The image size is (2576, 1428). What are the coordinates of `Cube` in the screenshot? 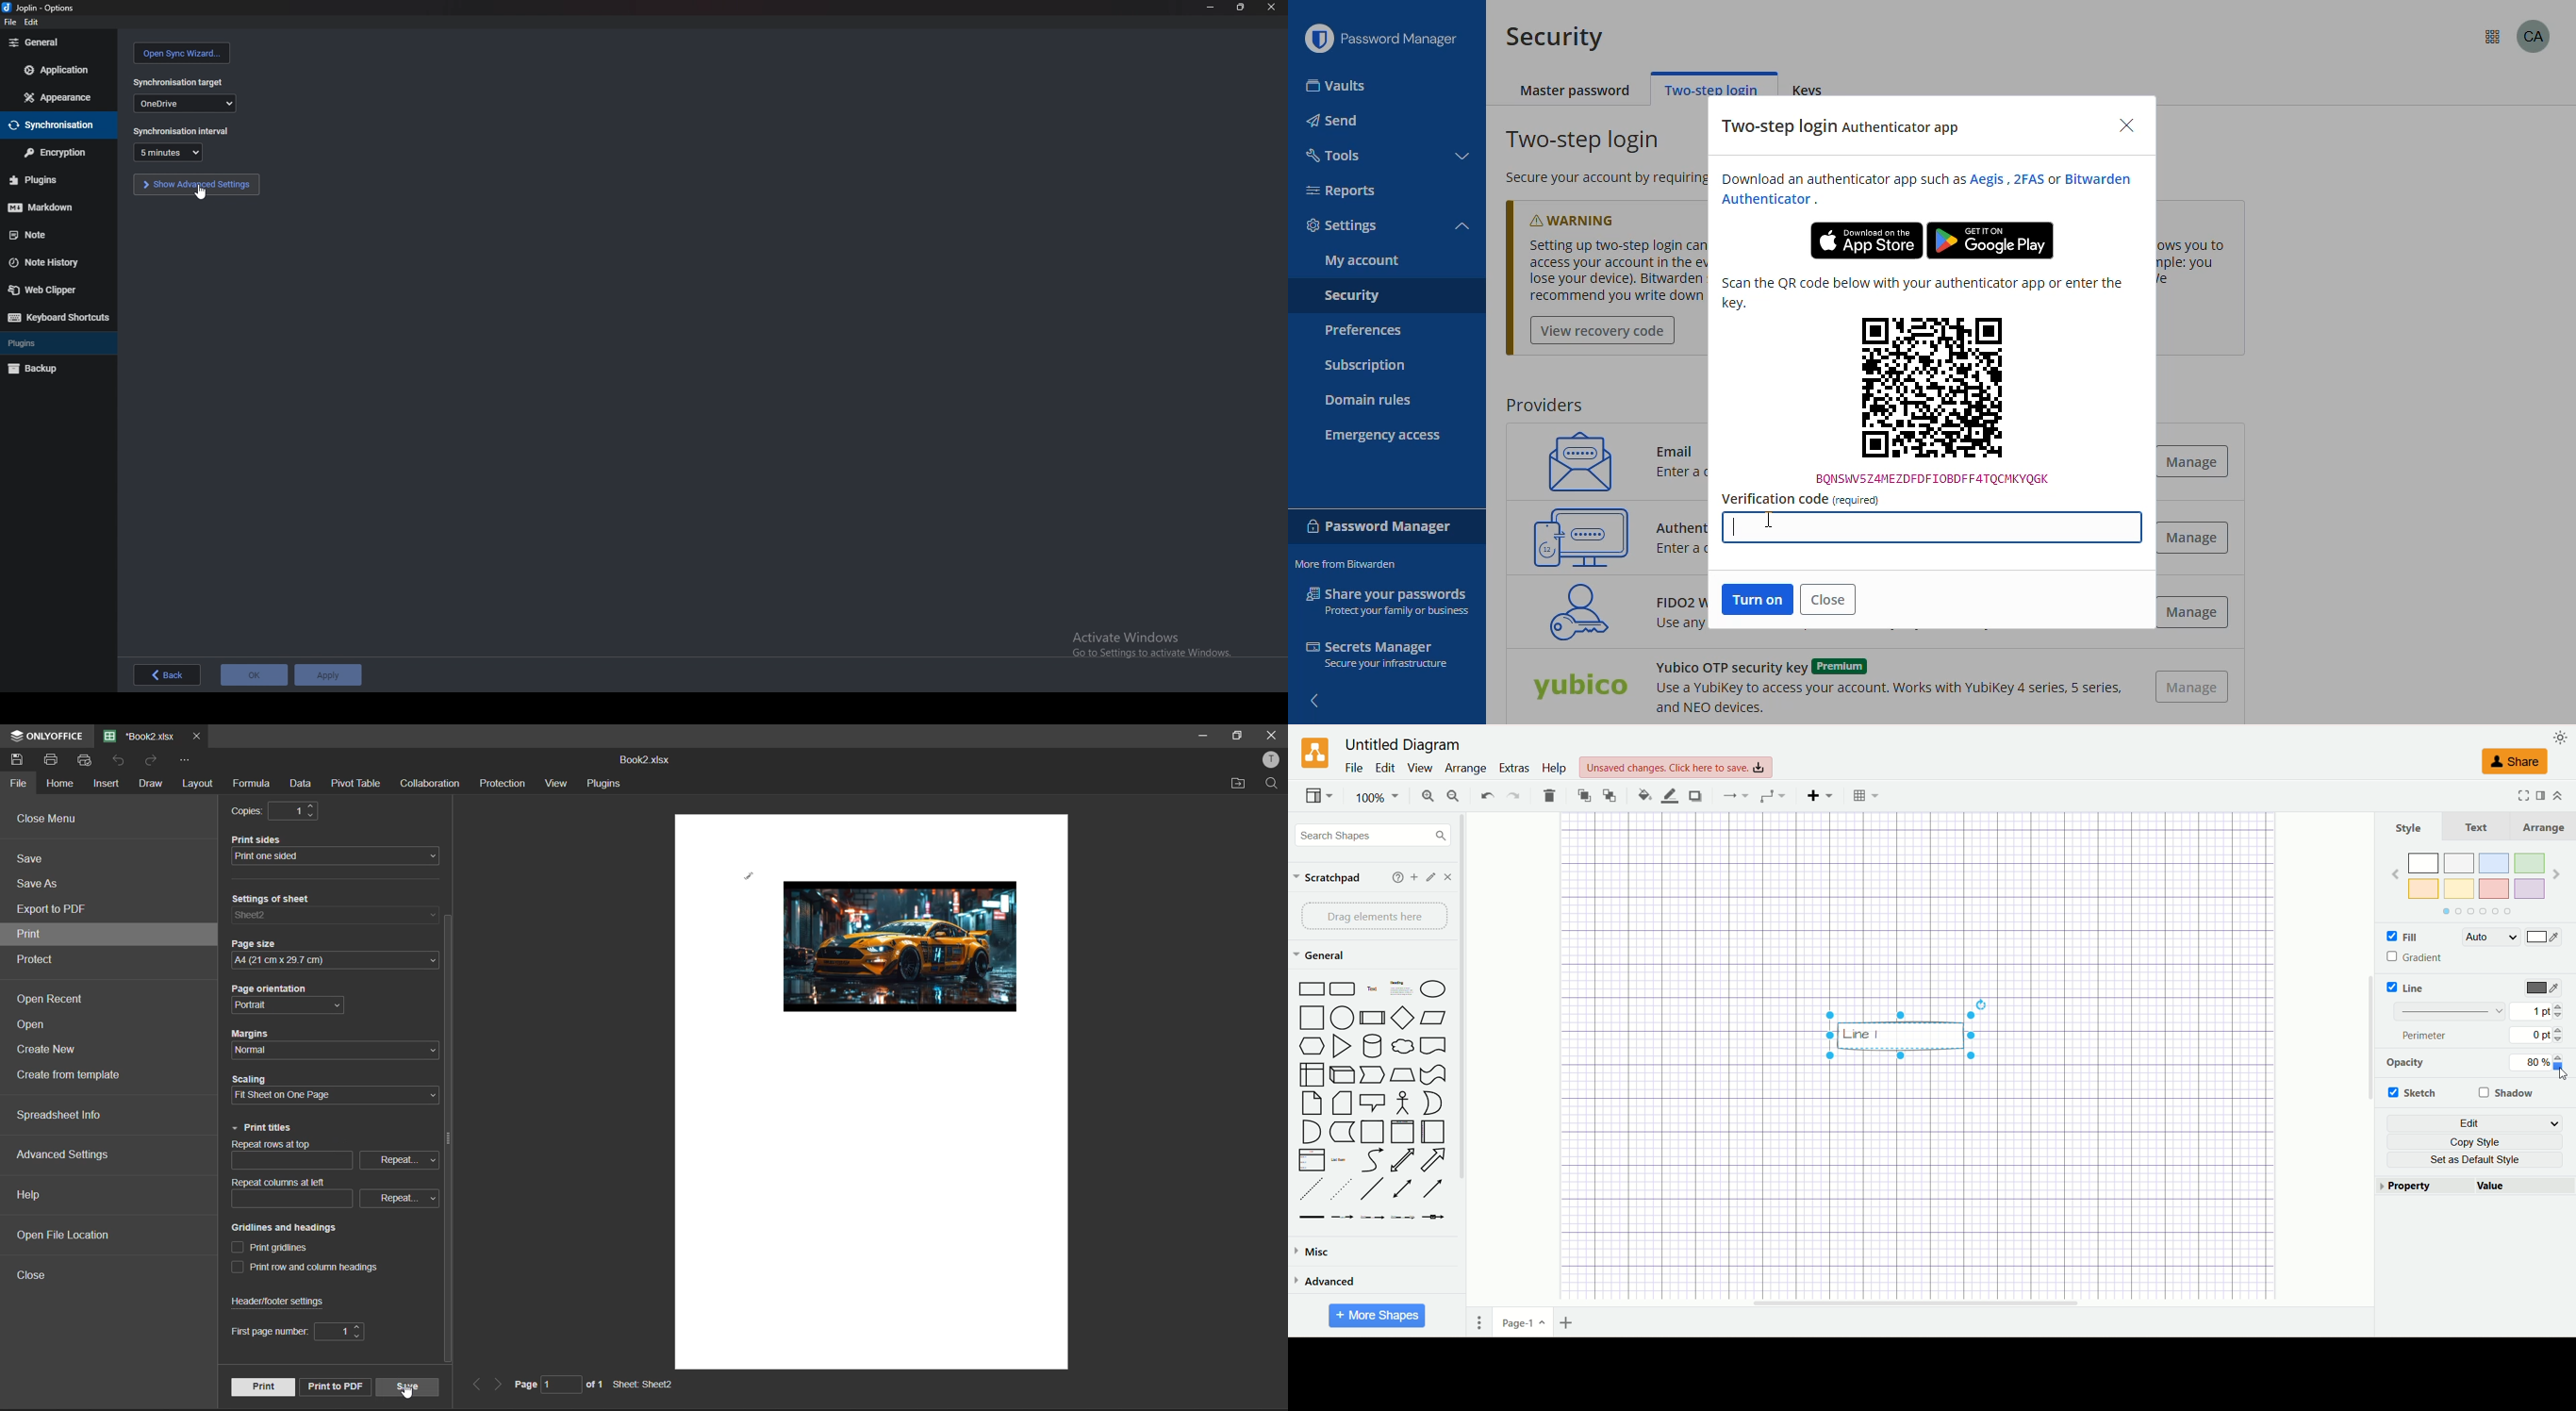 It's located at (1344, 1075).